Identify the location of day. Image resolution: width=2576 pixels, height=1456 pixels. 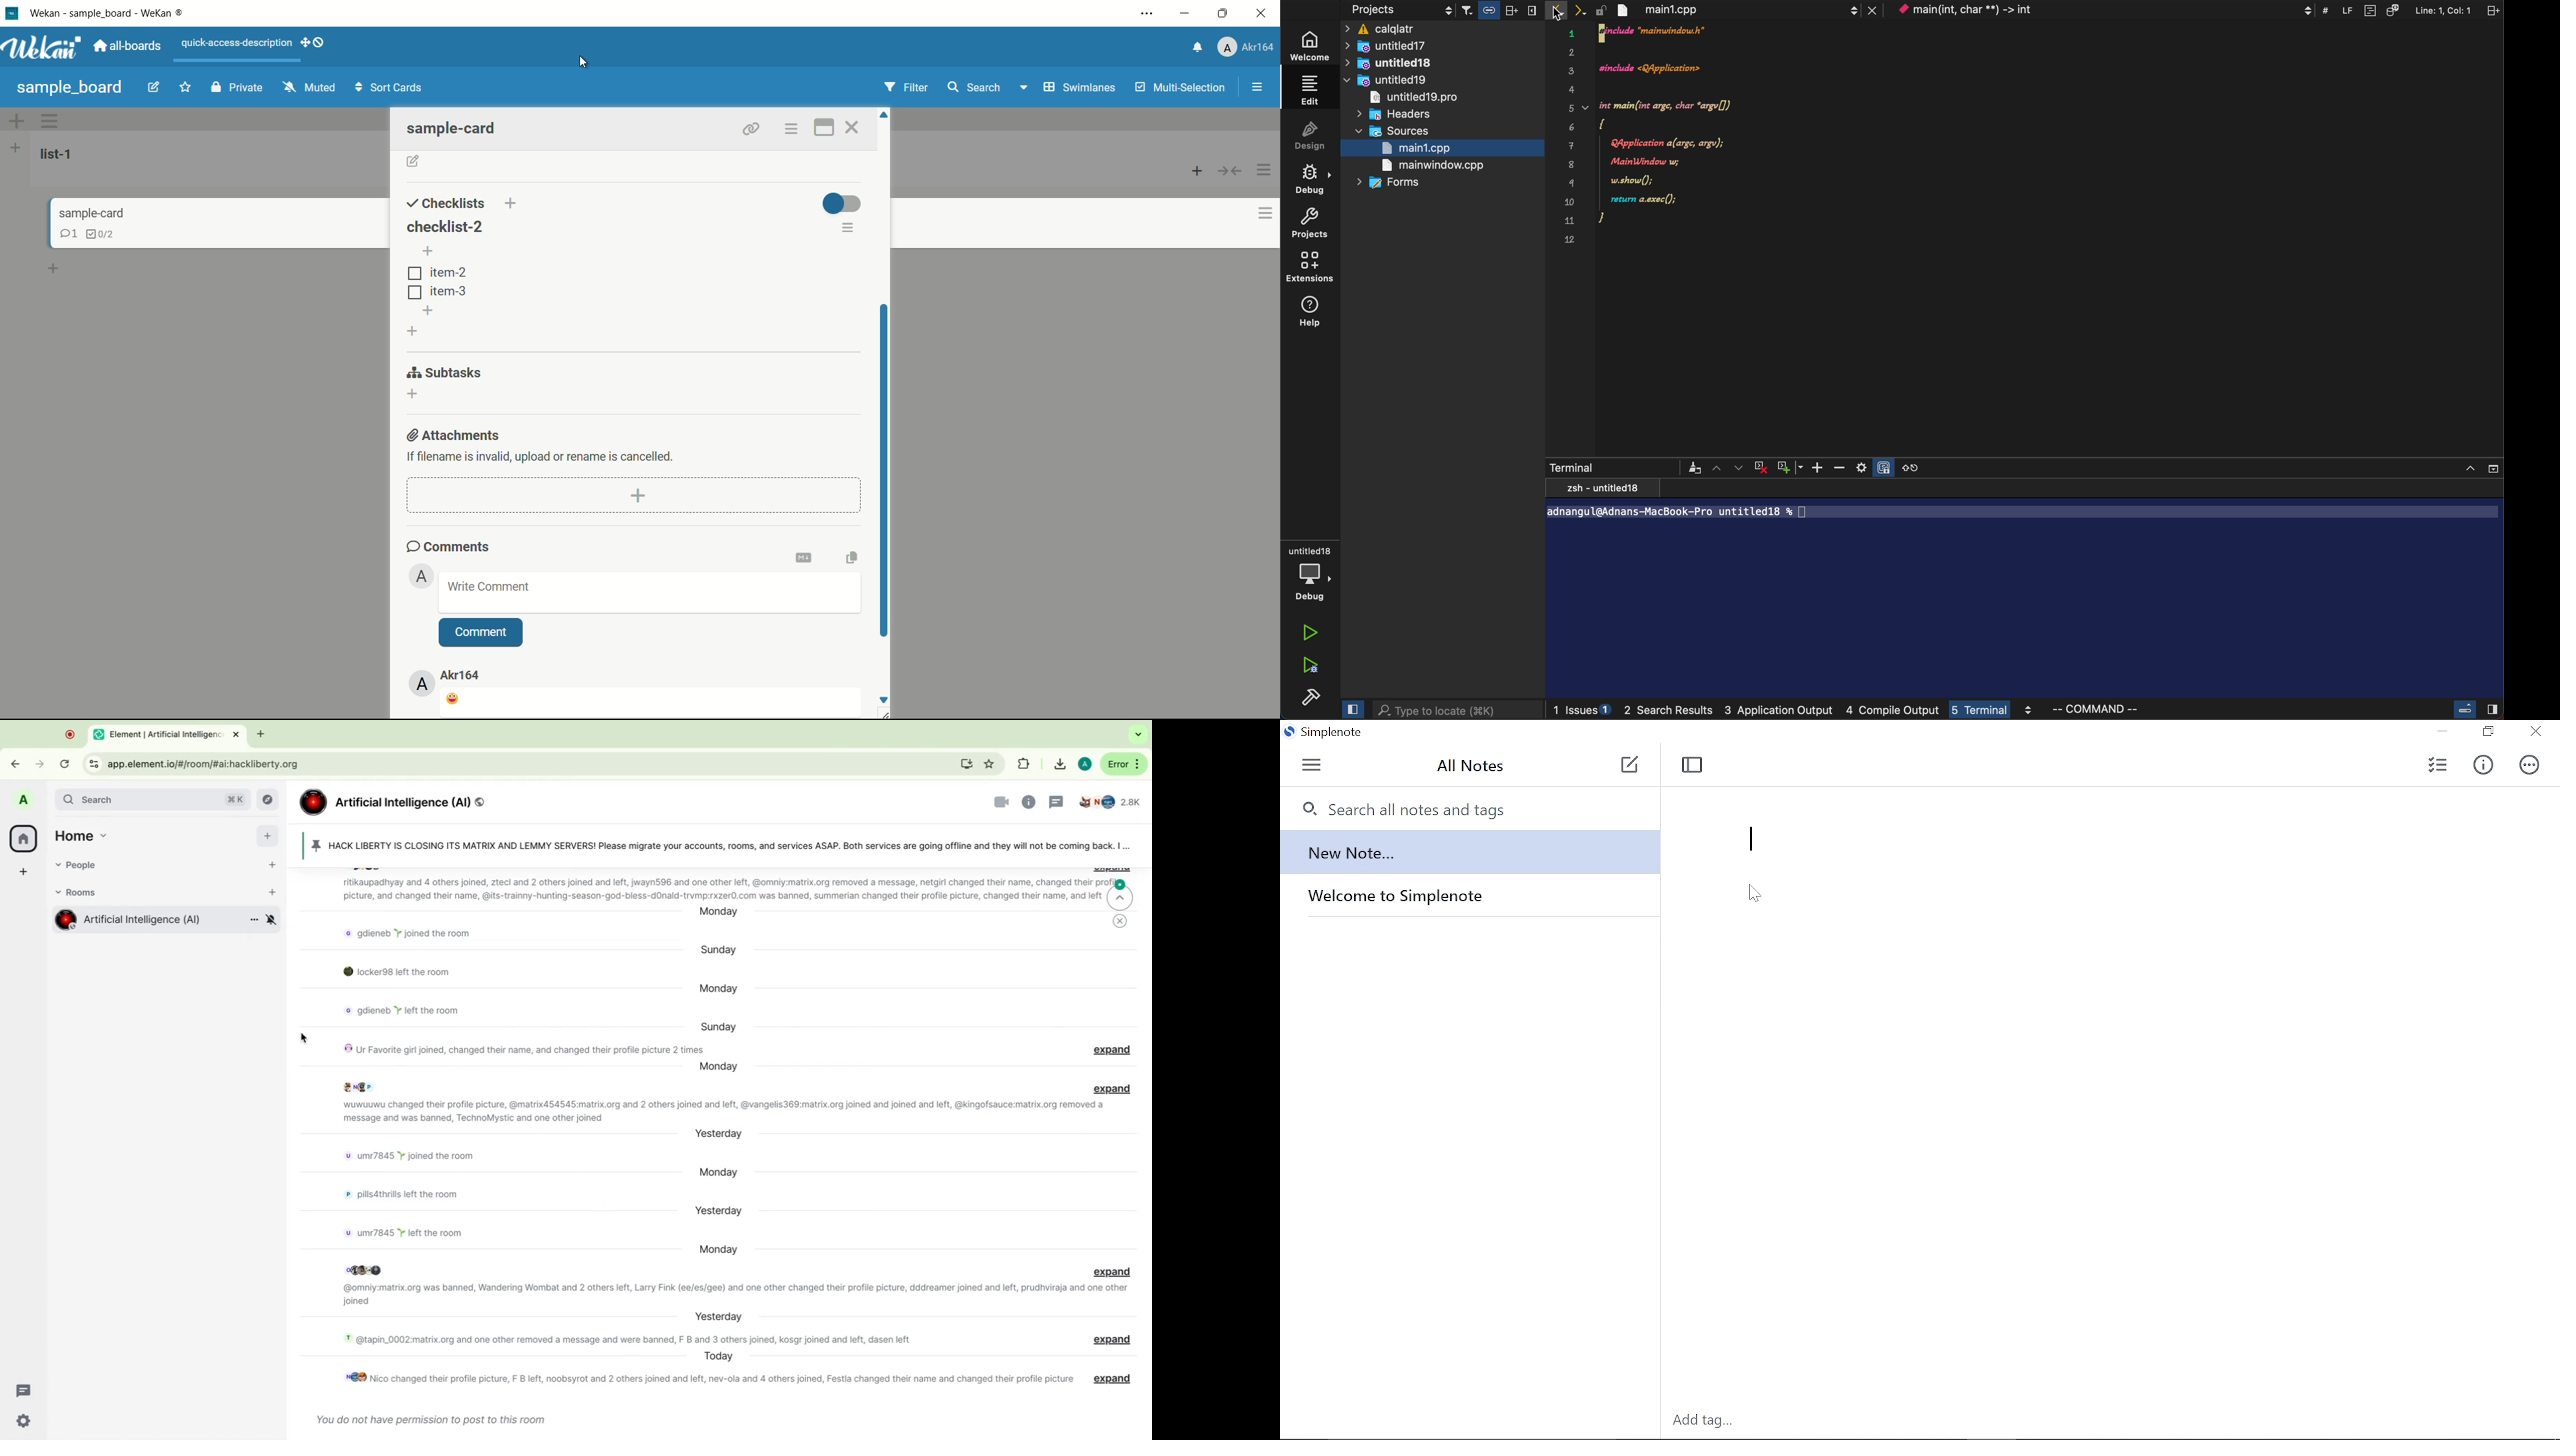
(714, 1315).